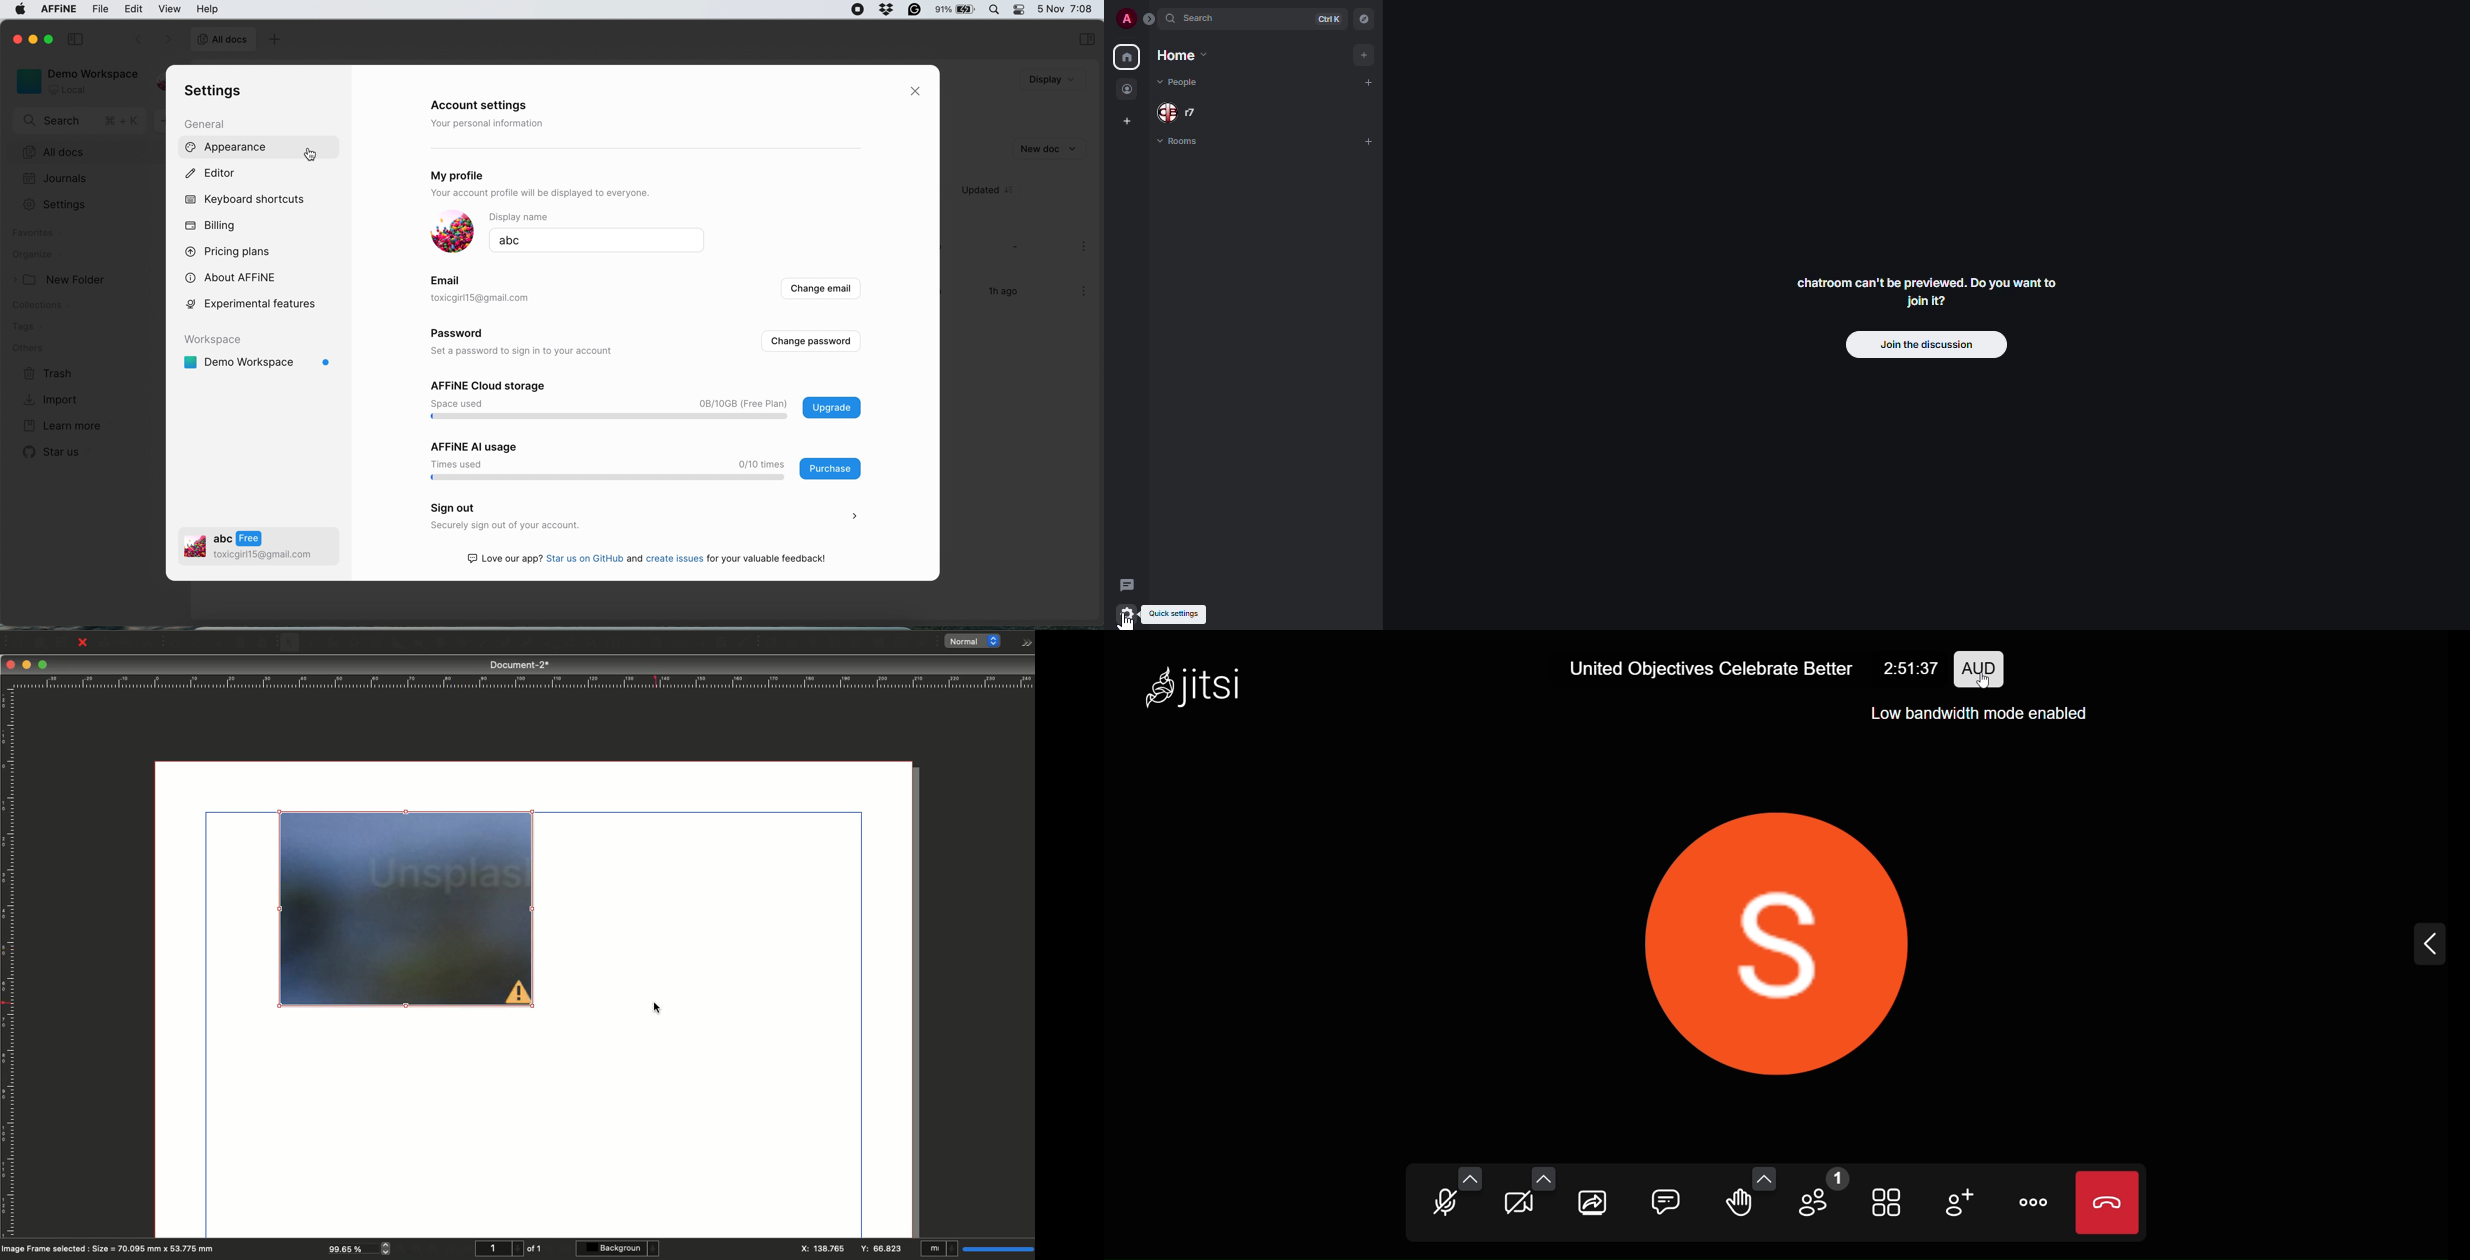 Image resolution: width=2492 pixels, height=1260 pixels. Describe the element at coordinates (547, 645) in the screenshot. I see `Rotate item` at that location.